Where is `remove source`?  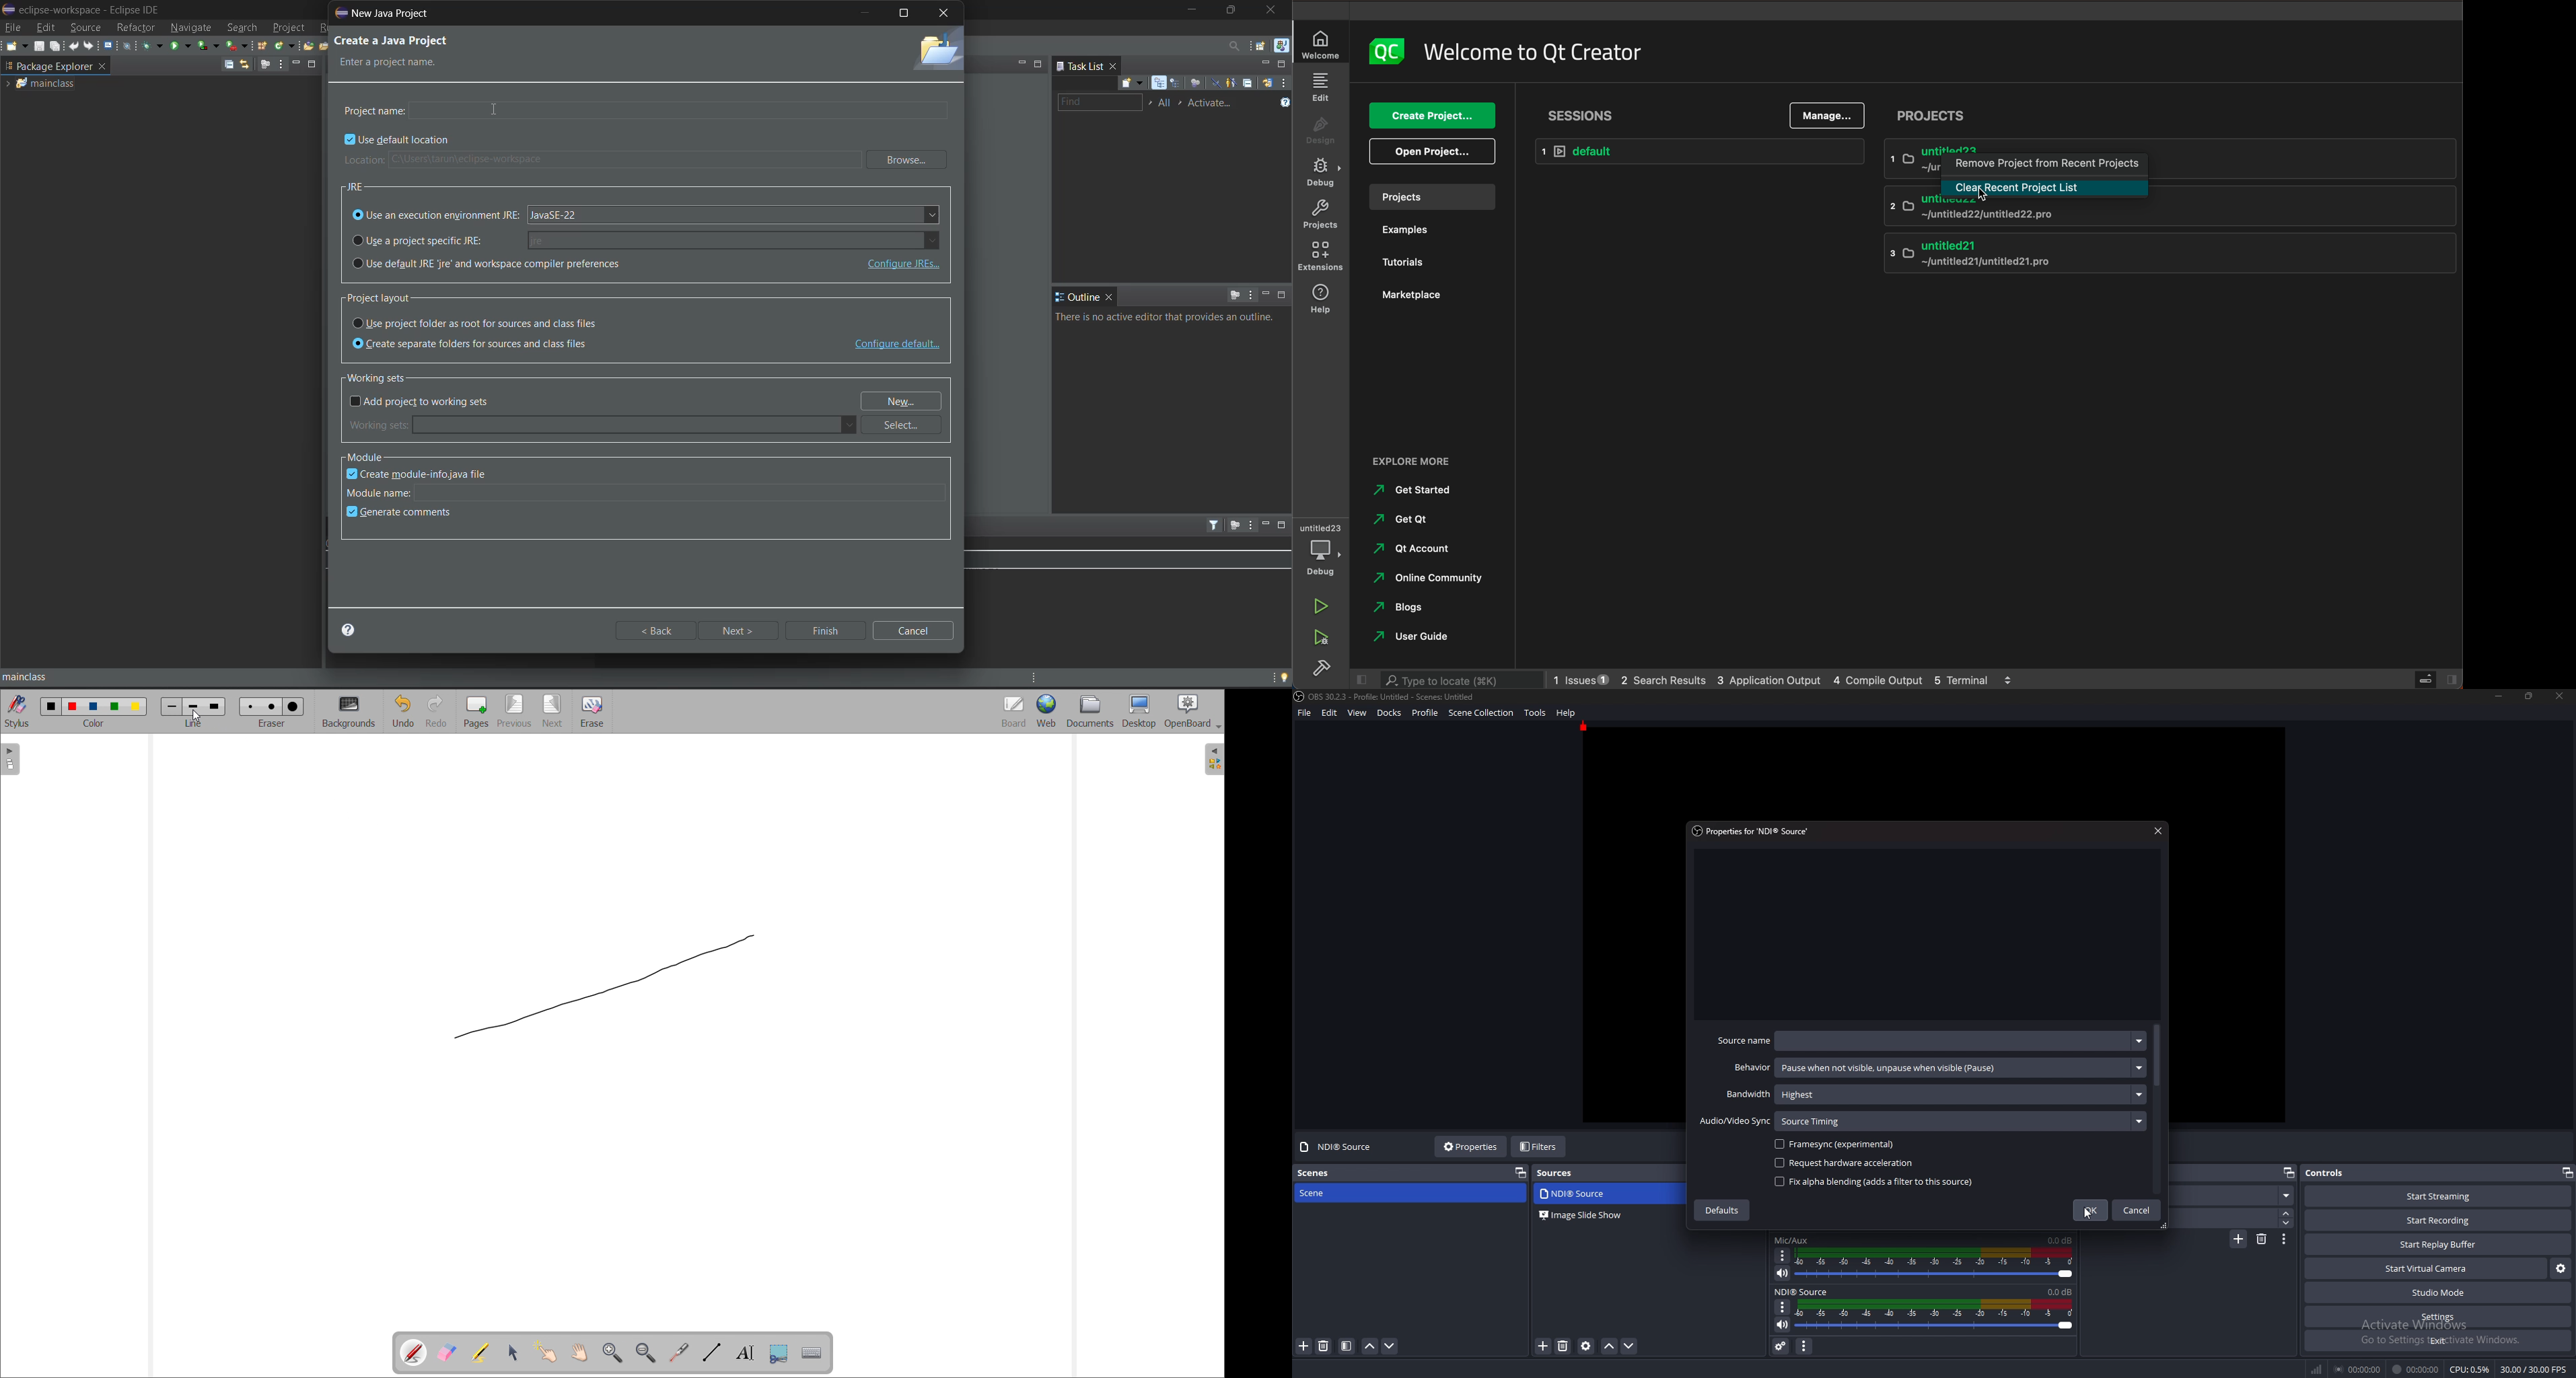
remove source is located at coordinates (1324, 1346).